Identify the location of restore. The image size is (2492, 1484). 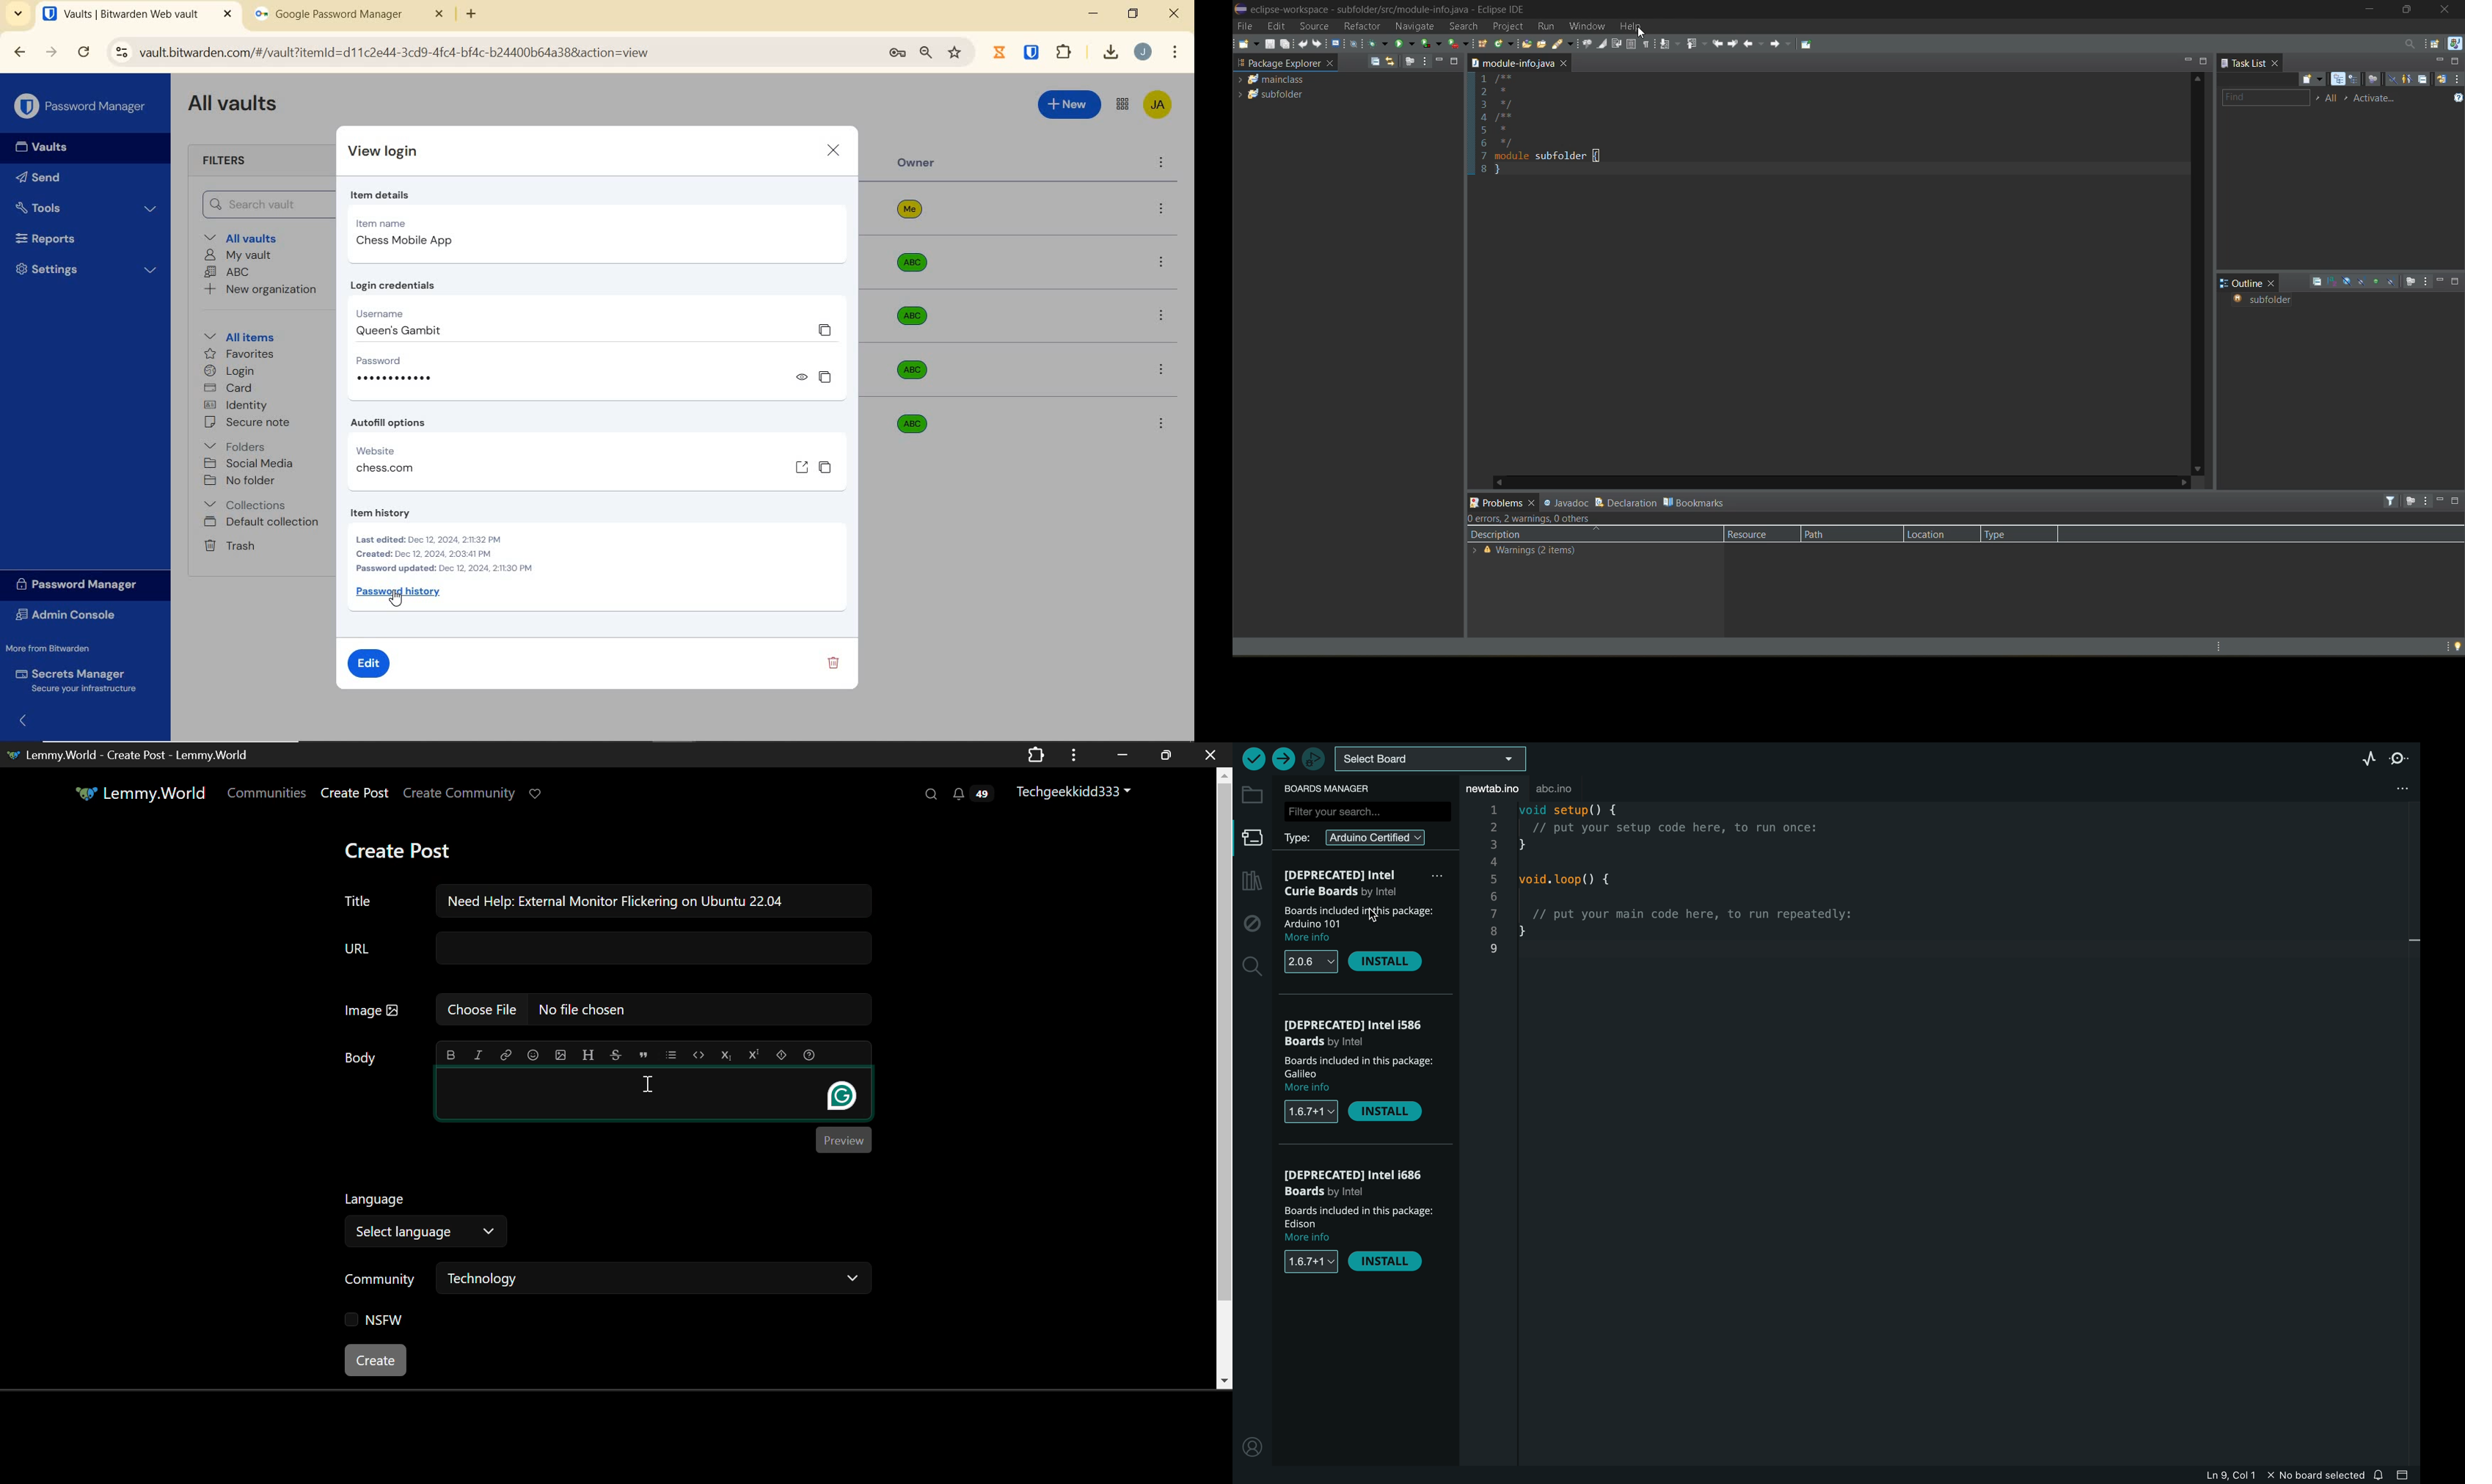
(1132, 13).